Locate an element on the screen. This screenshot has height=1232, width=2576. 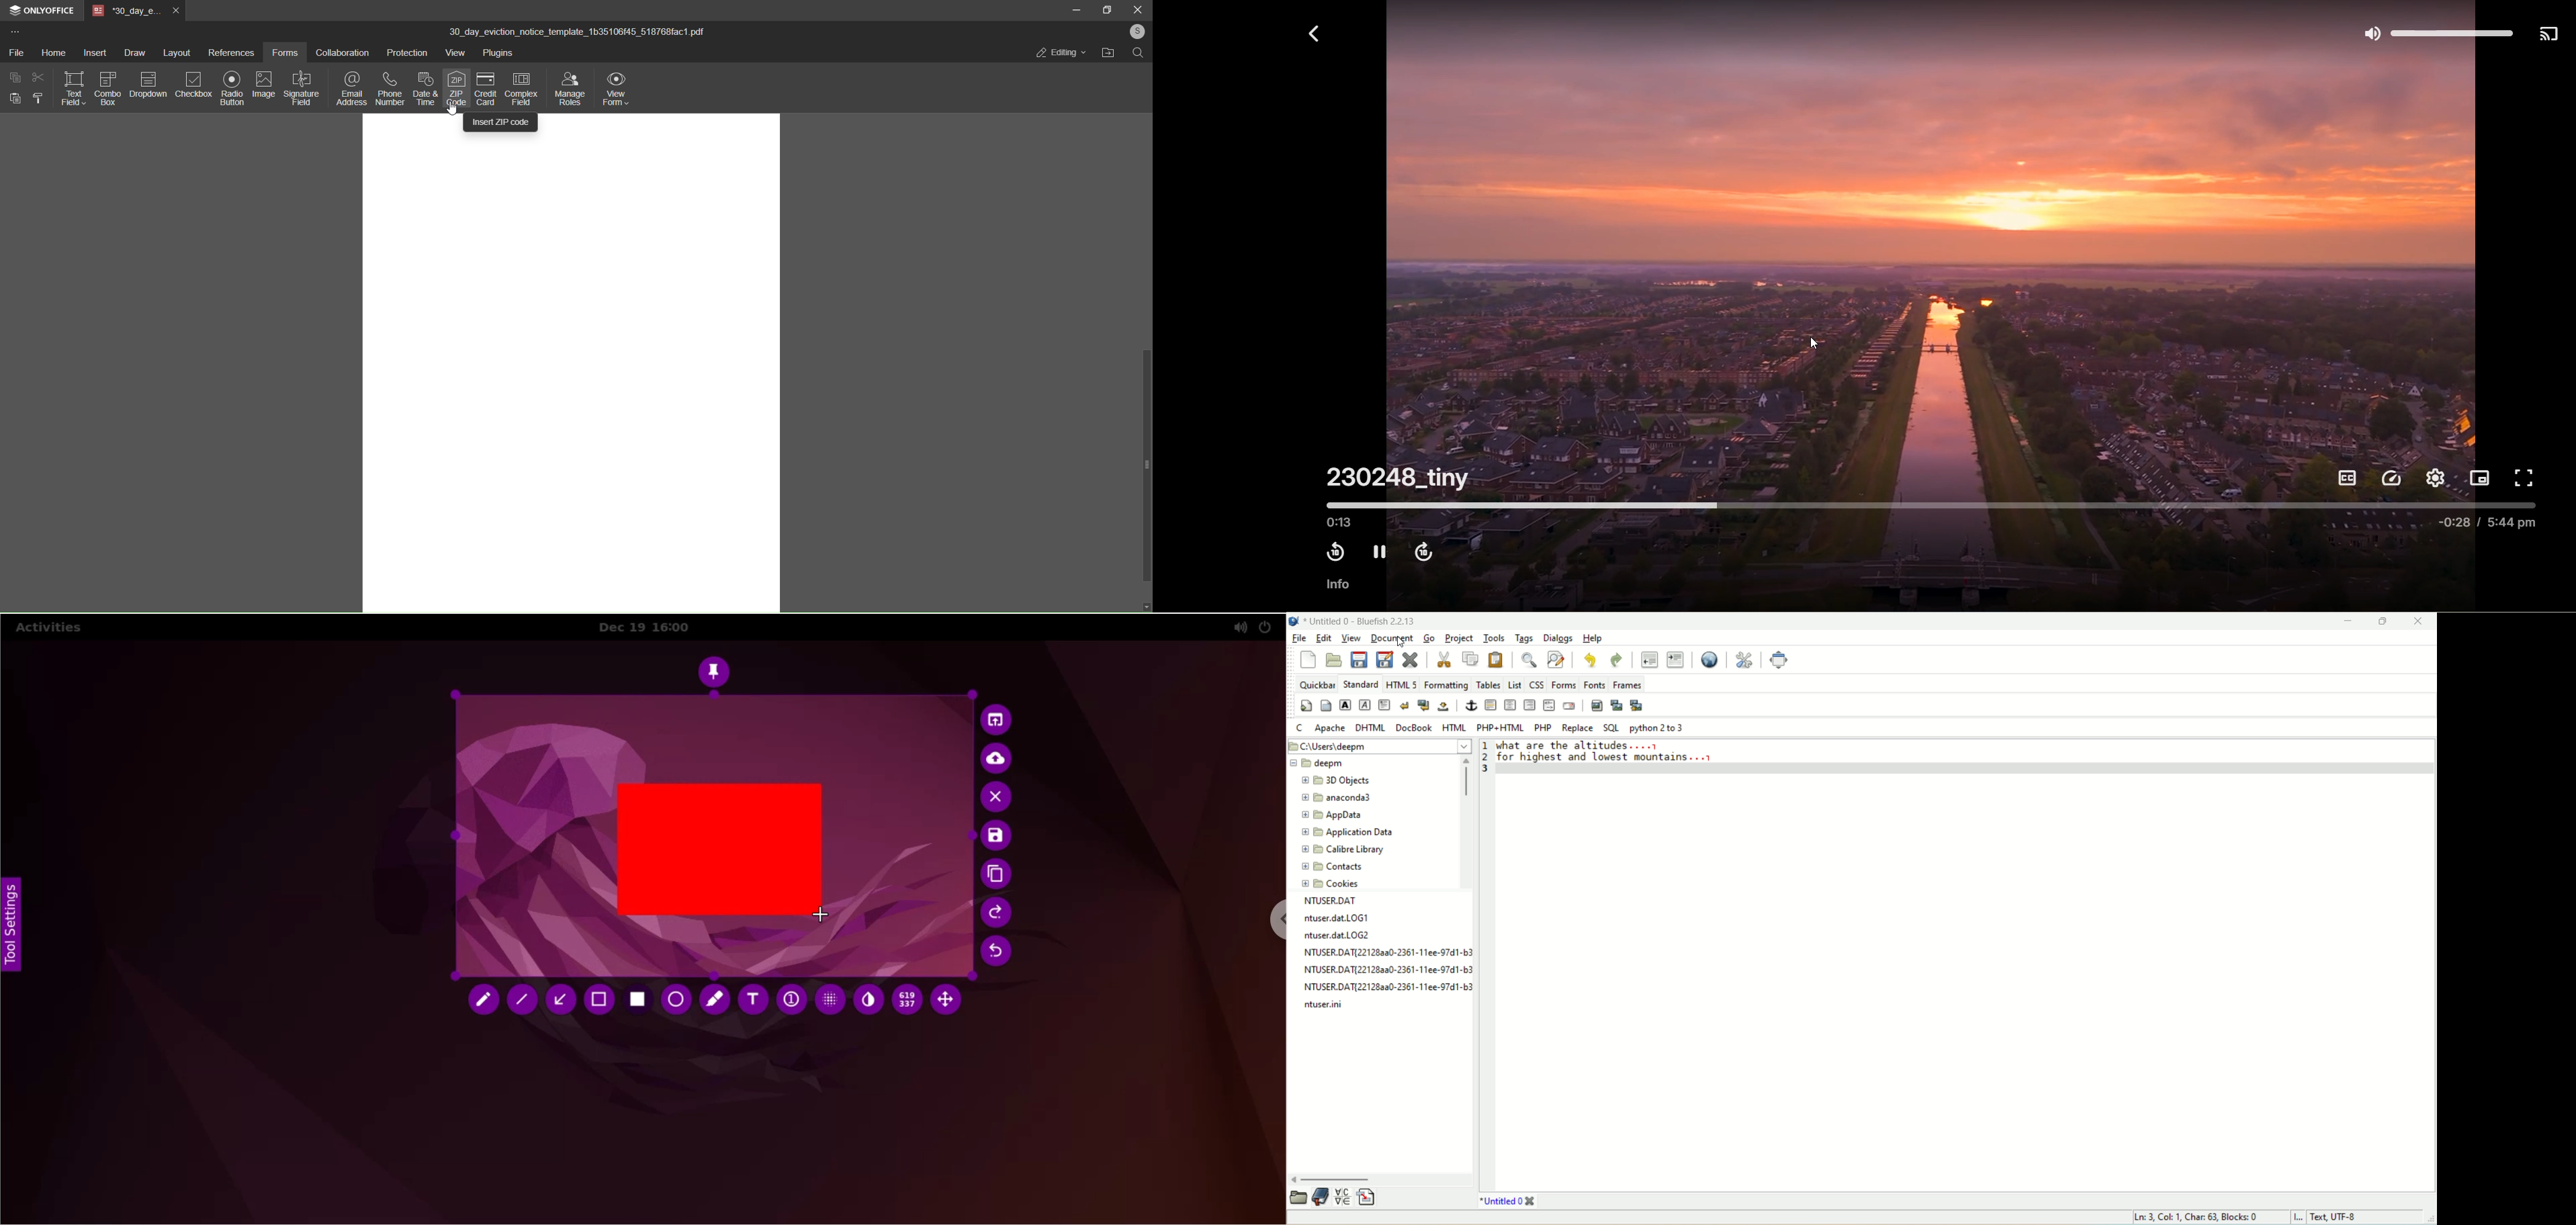
credit card is located at coordinates (486, 90).